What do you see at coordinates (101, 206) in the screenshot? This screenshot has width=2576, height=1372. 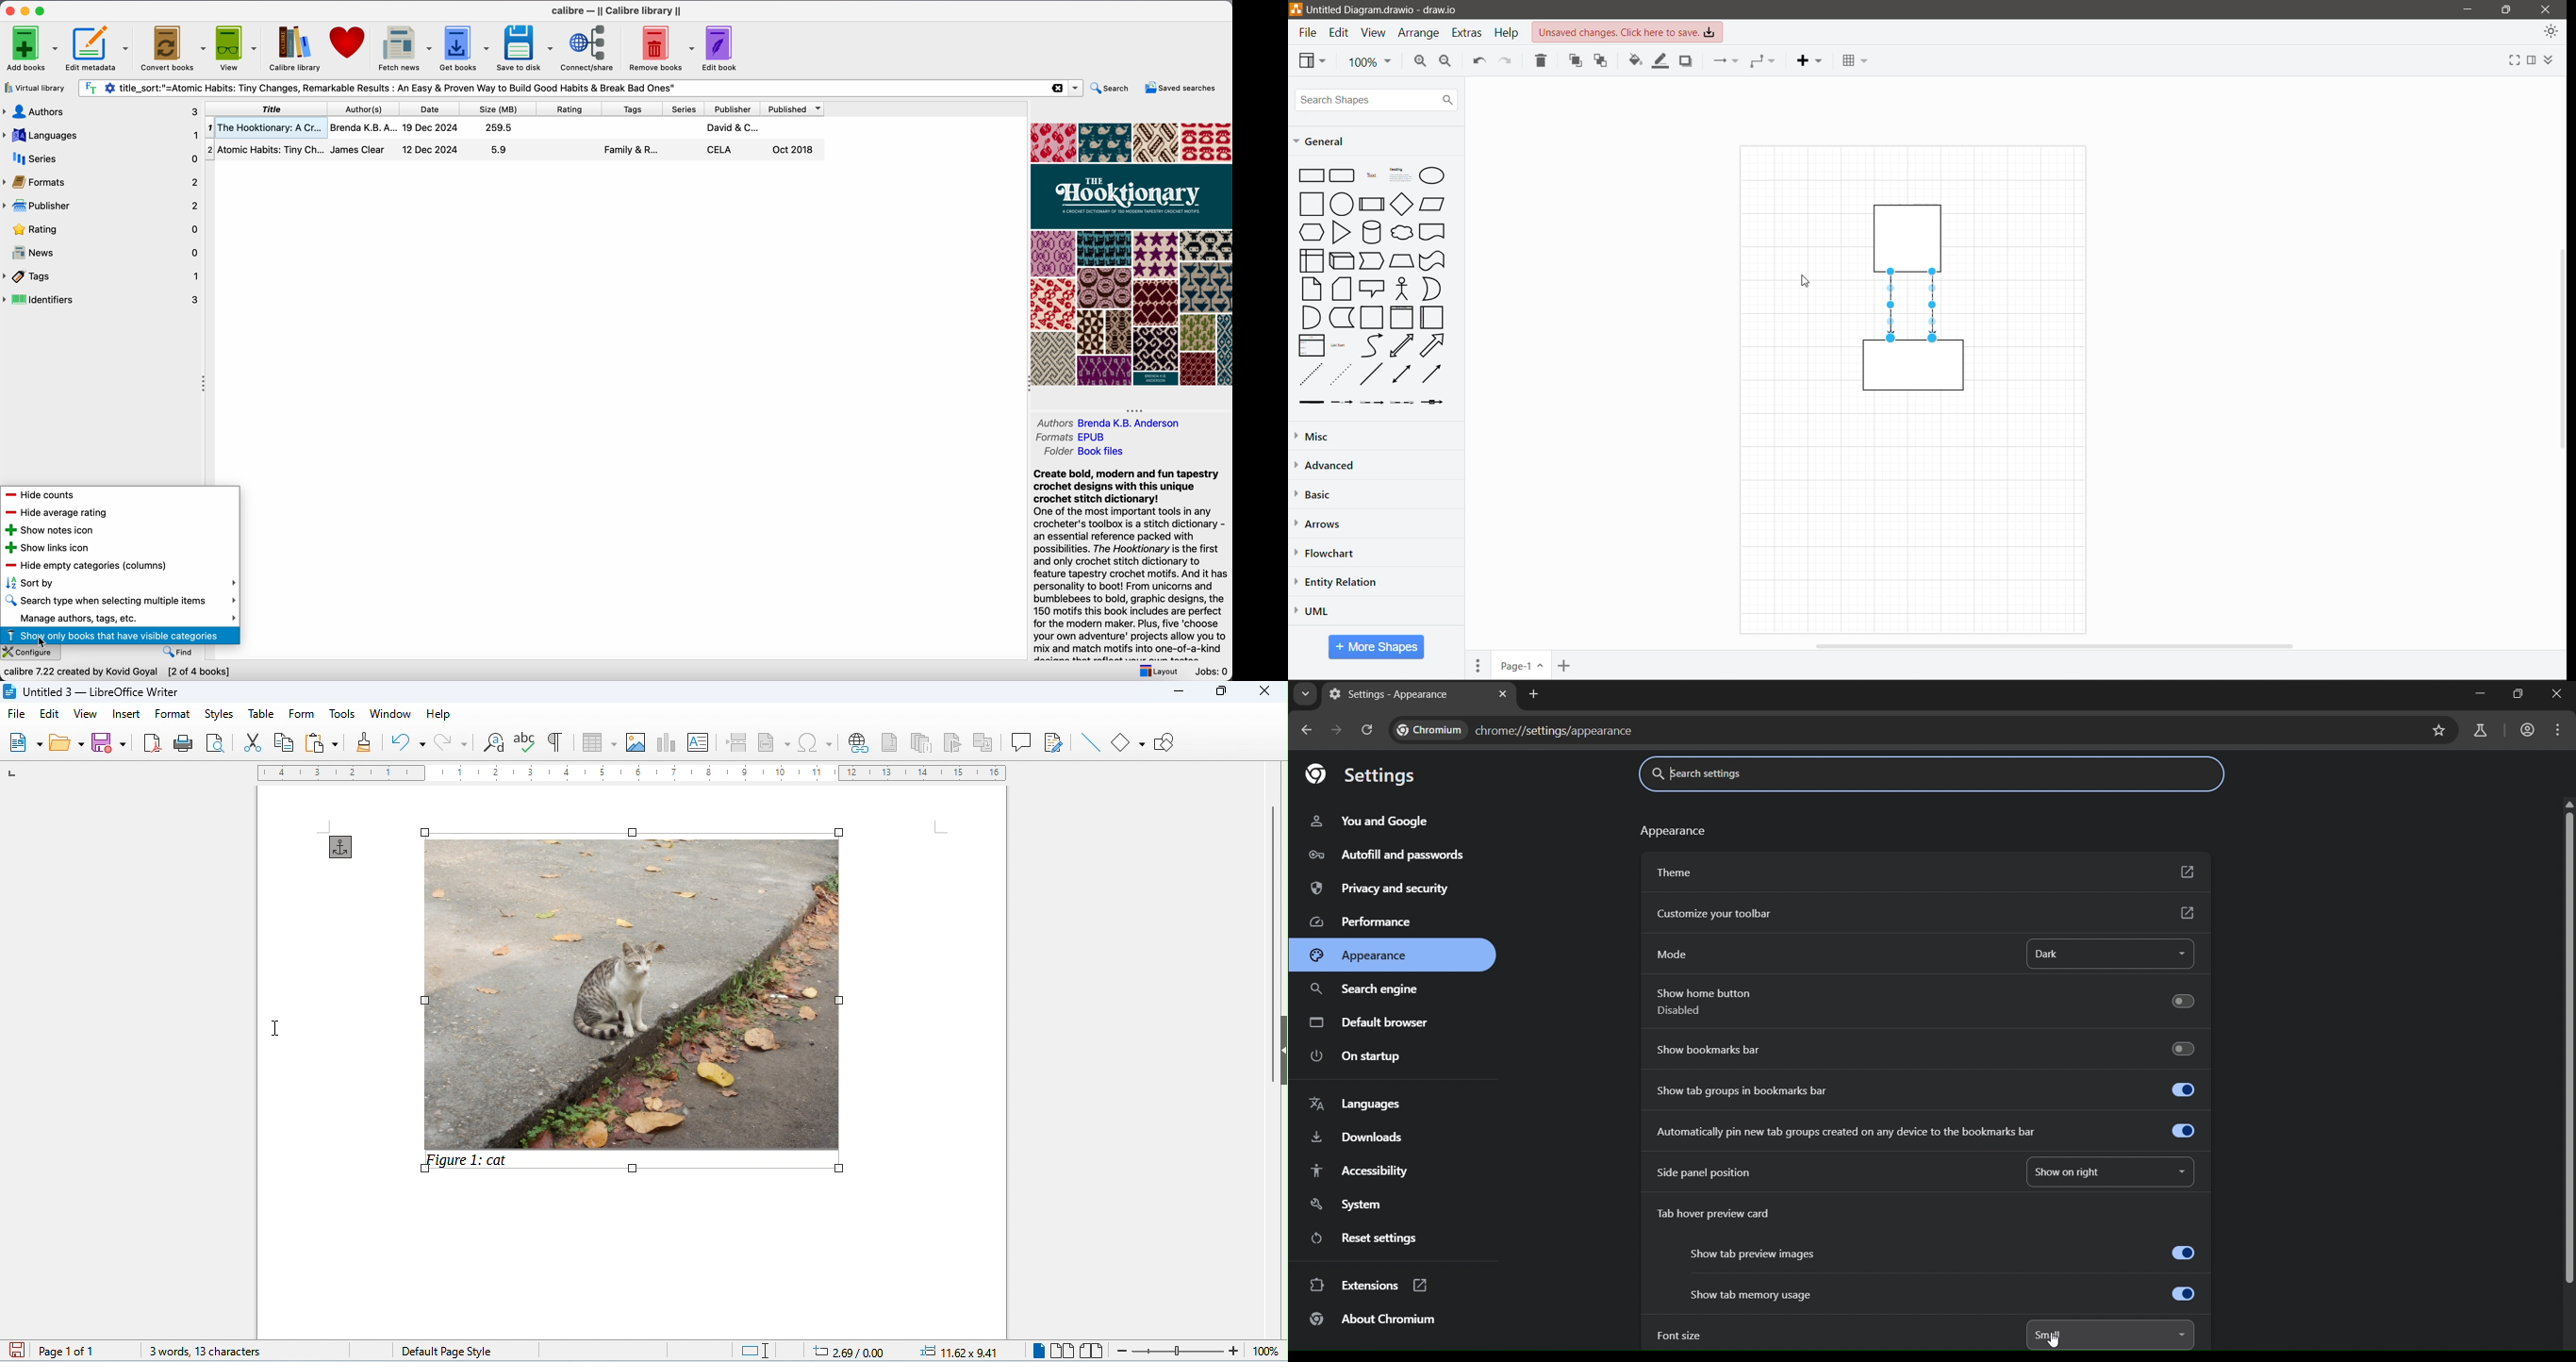 I see `publisher` at bounding box center [101, 206].